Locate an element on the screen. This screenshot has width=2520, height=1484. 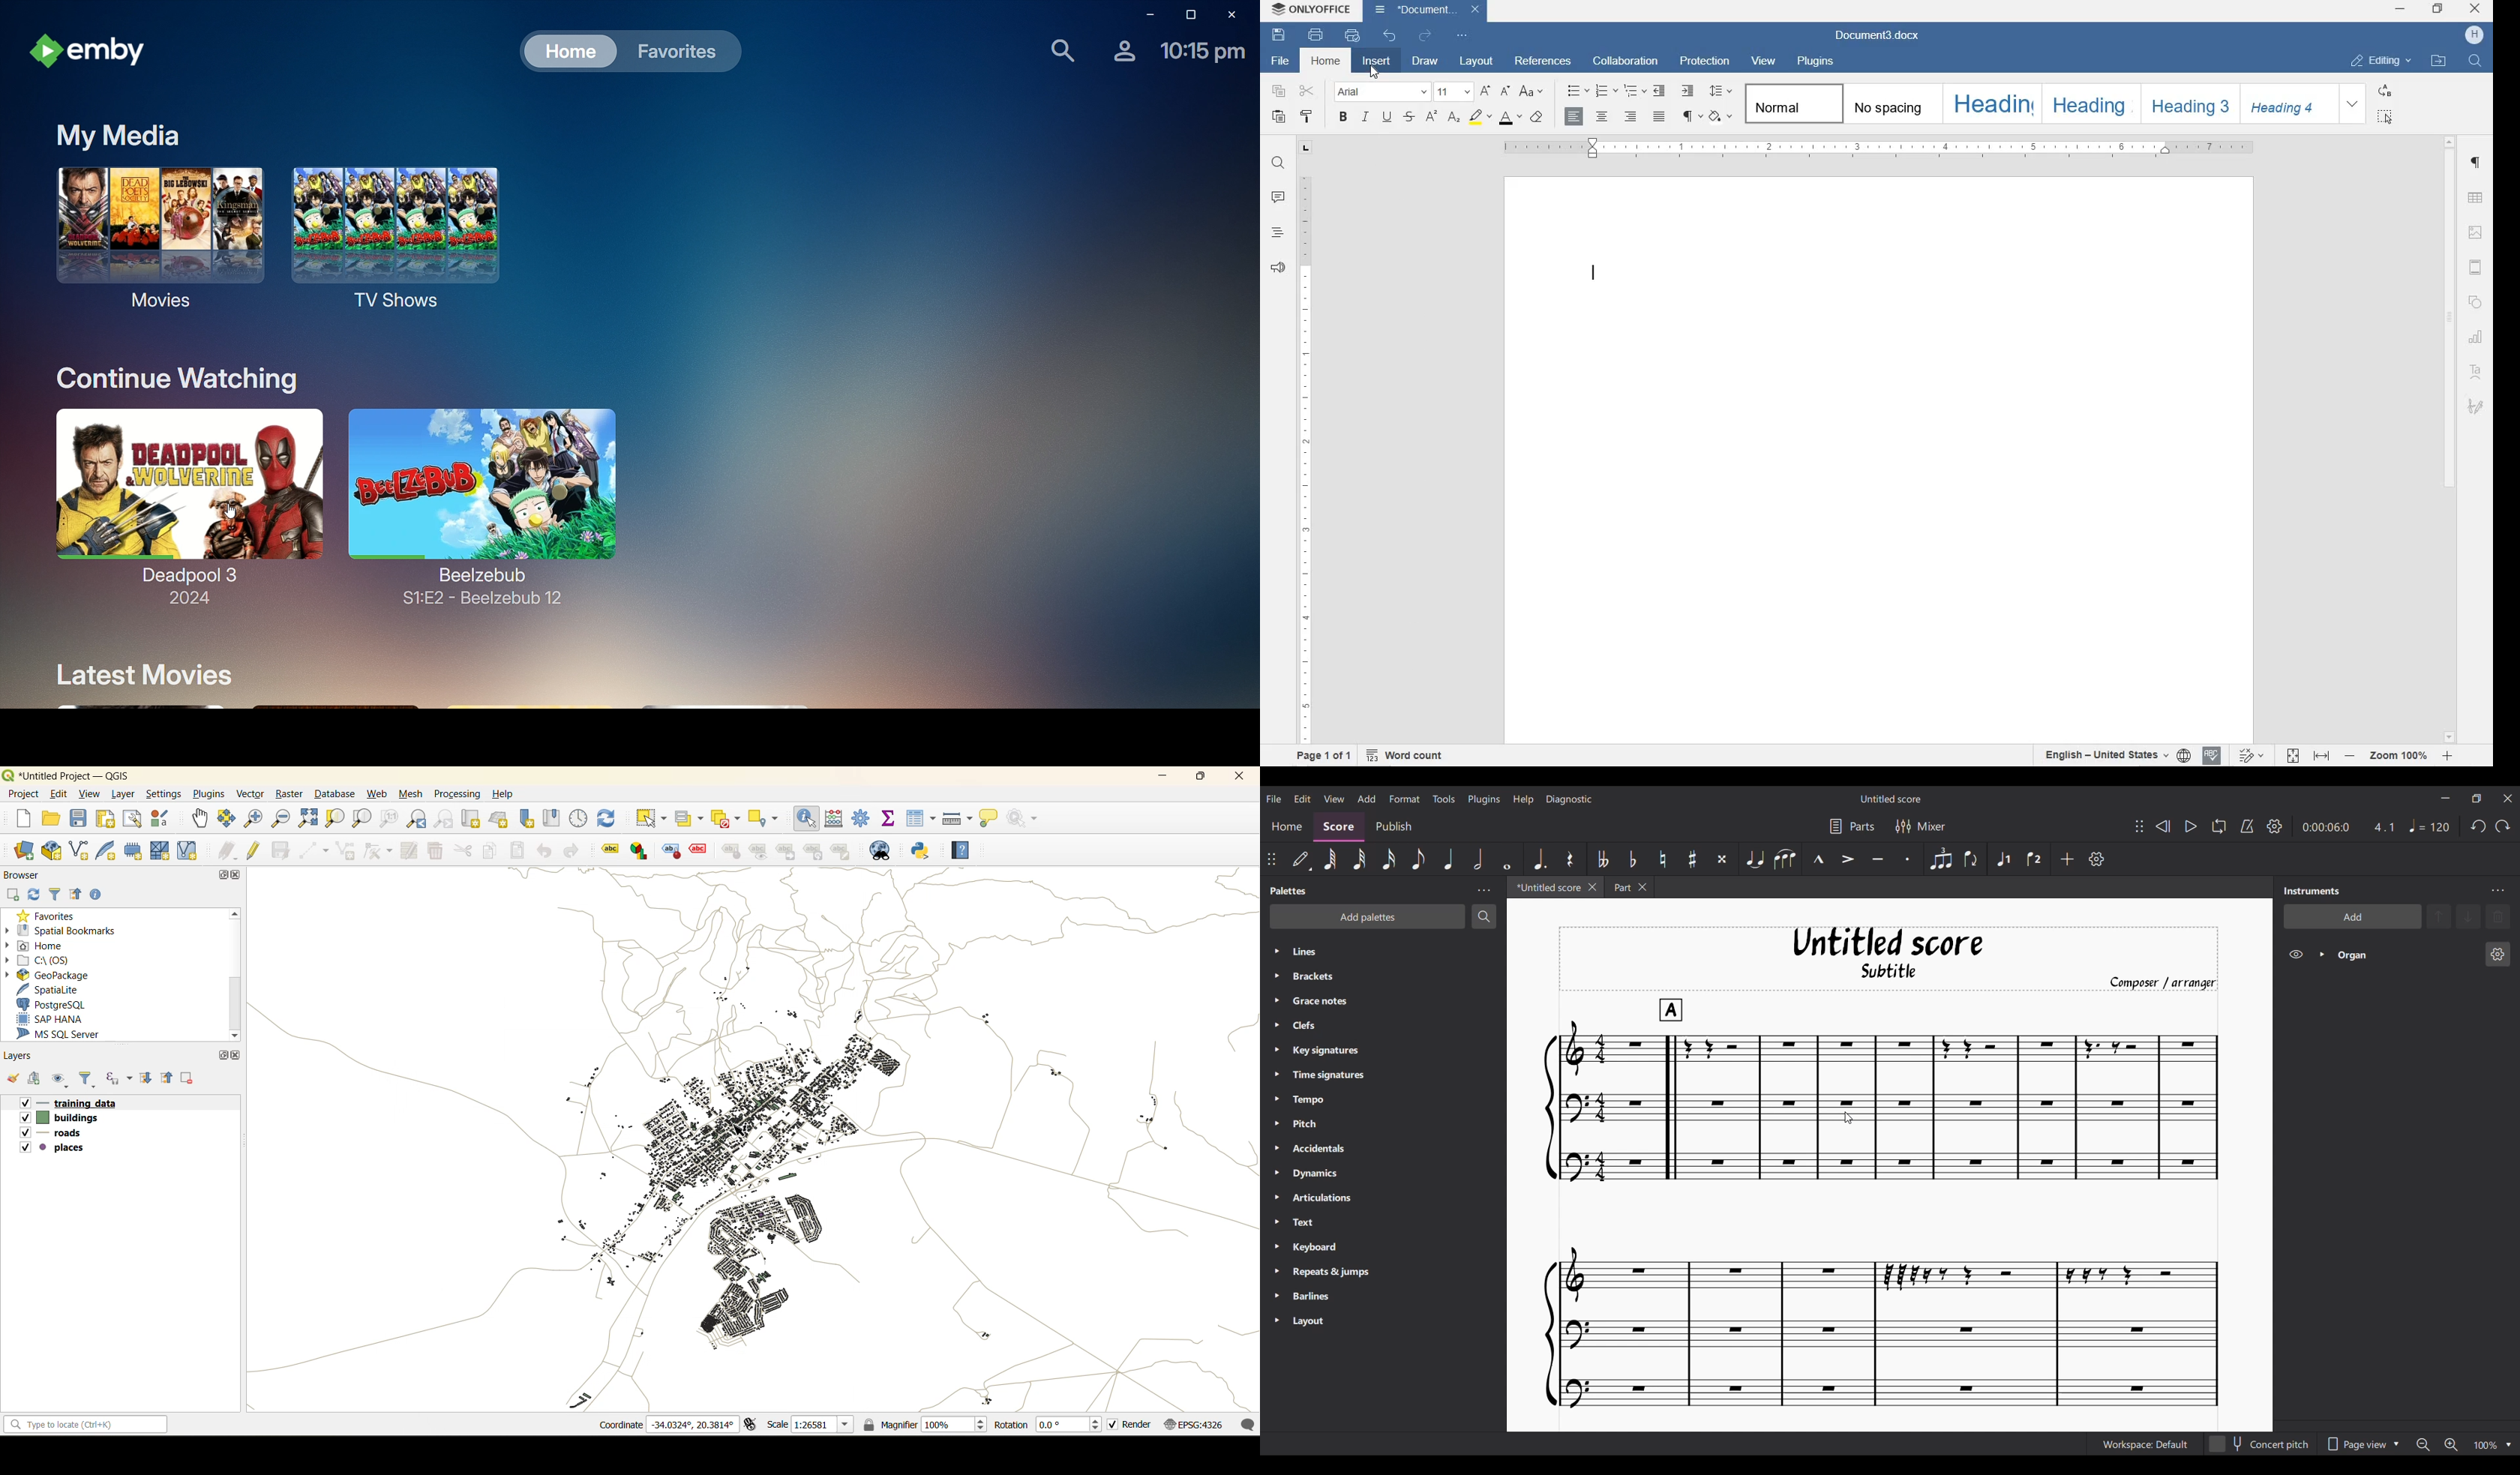
Accent is located at coordinates (1847, 860).